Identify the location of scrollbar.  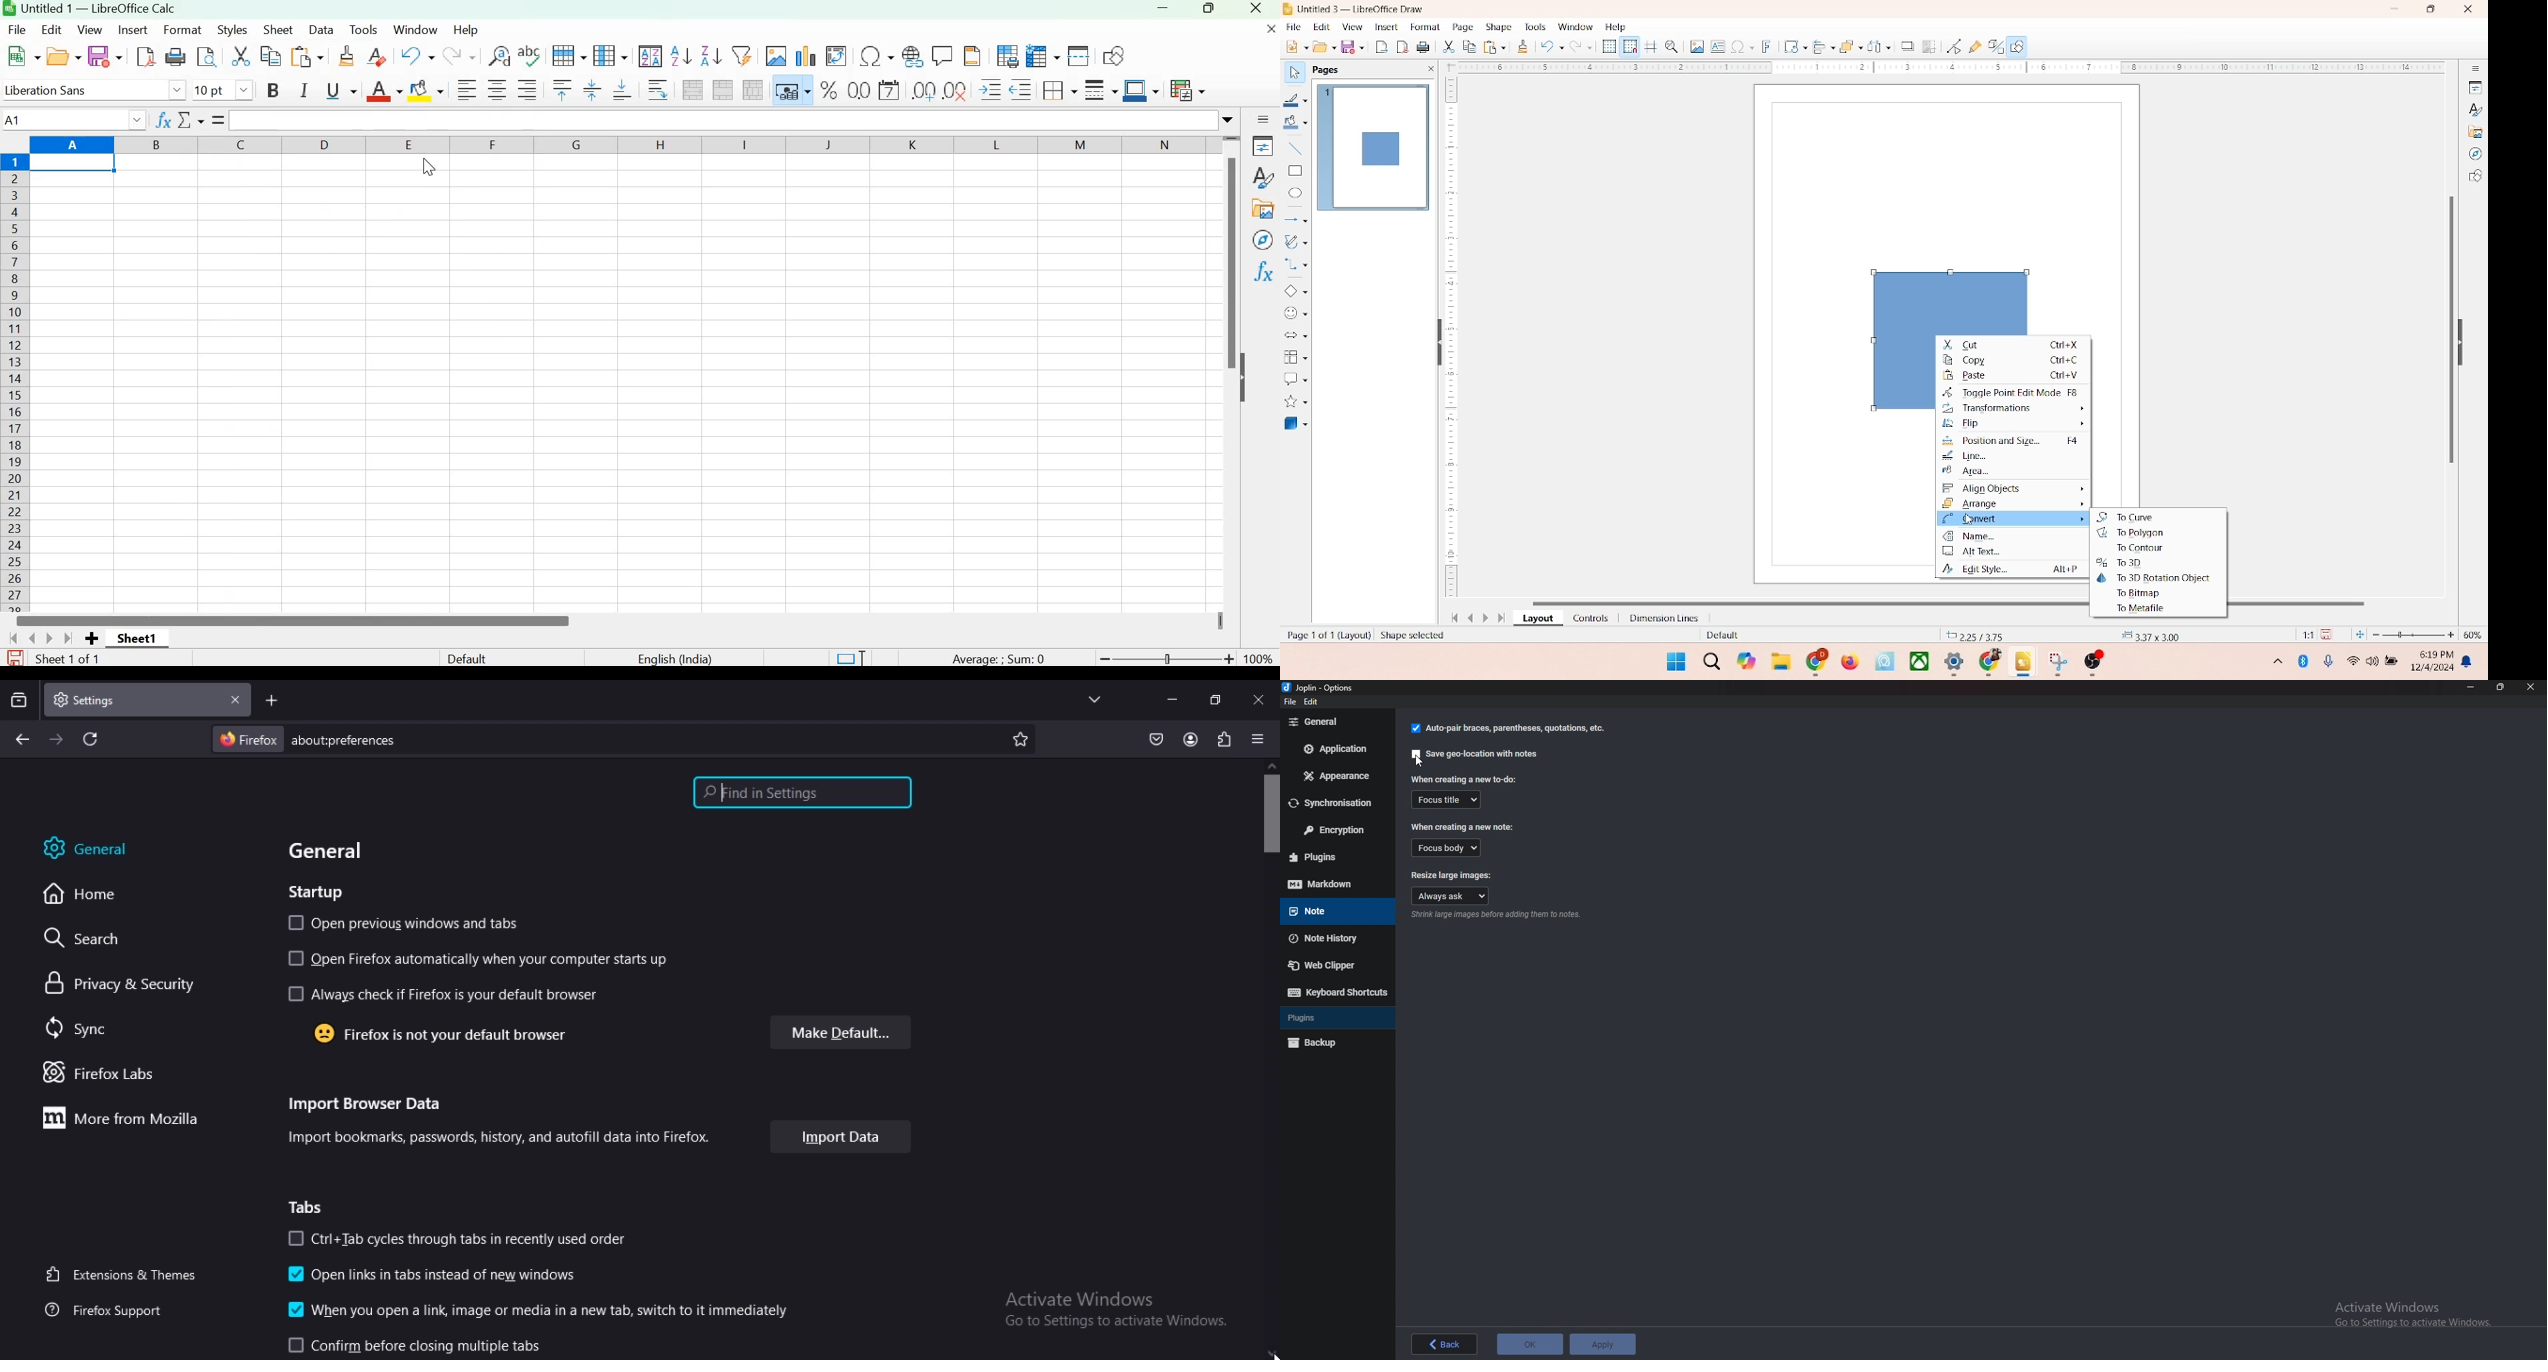
(1270, 1061).